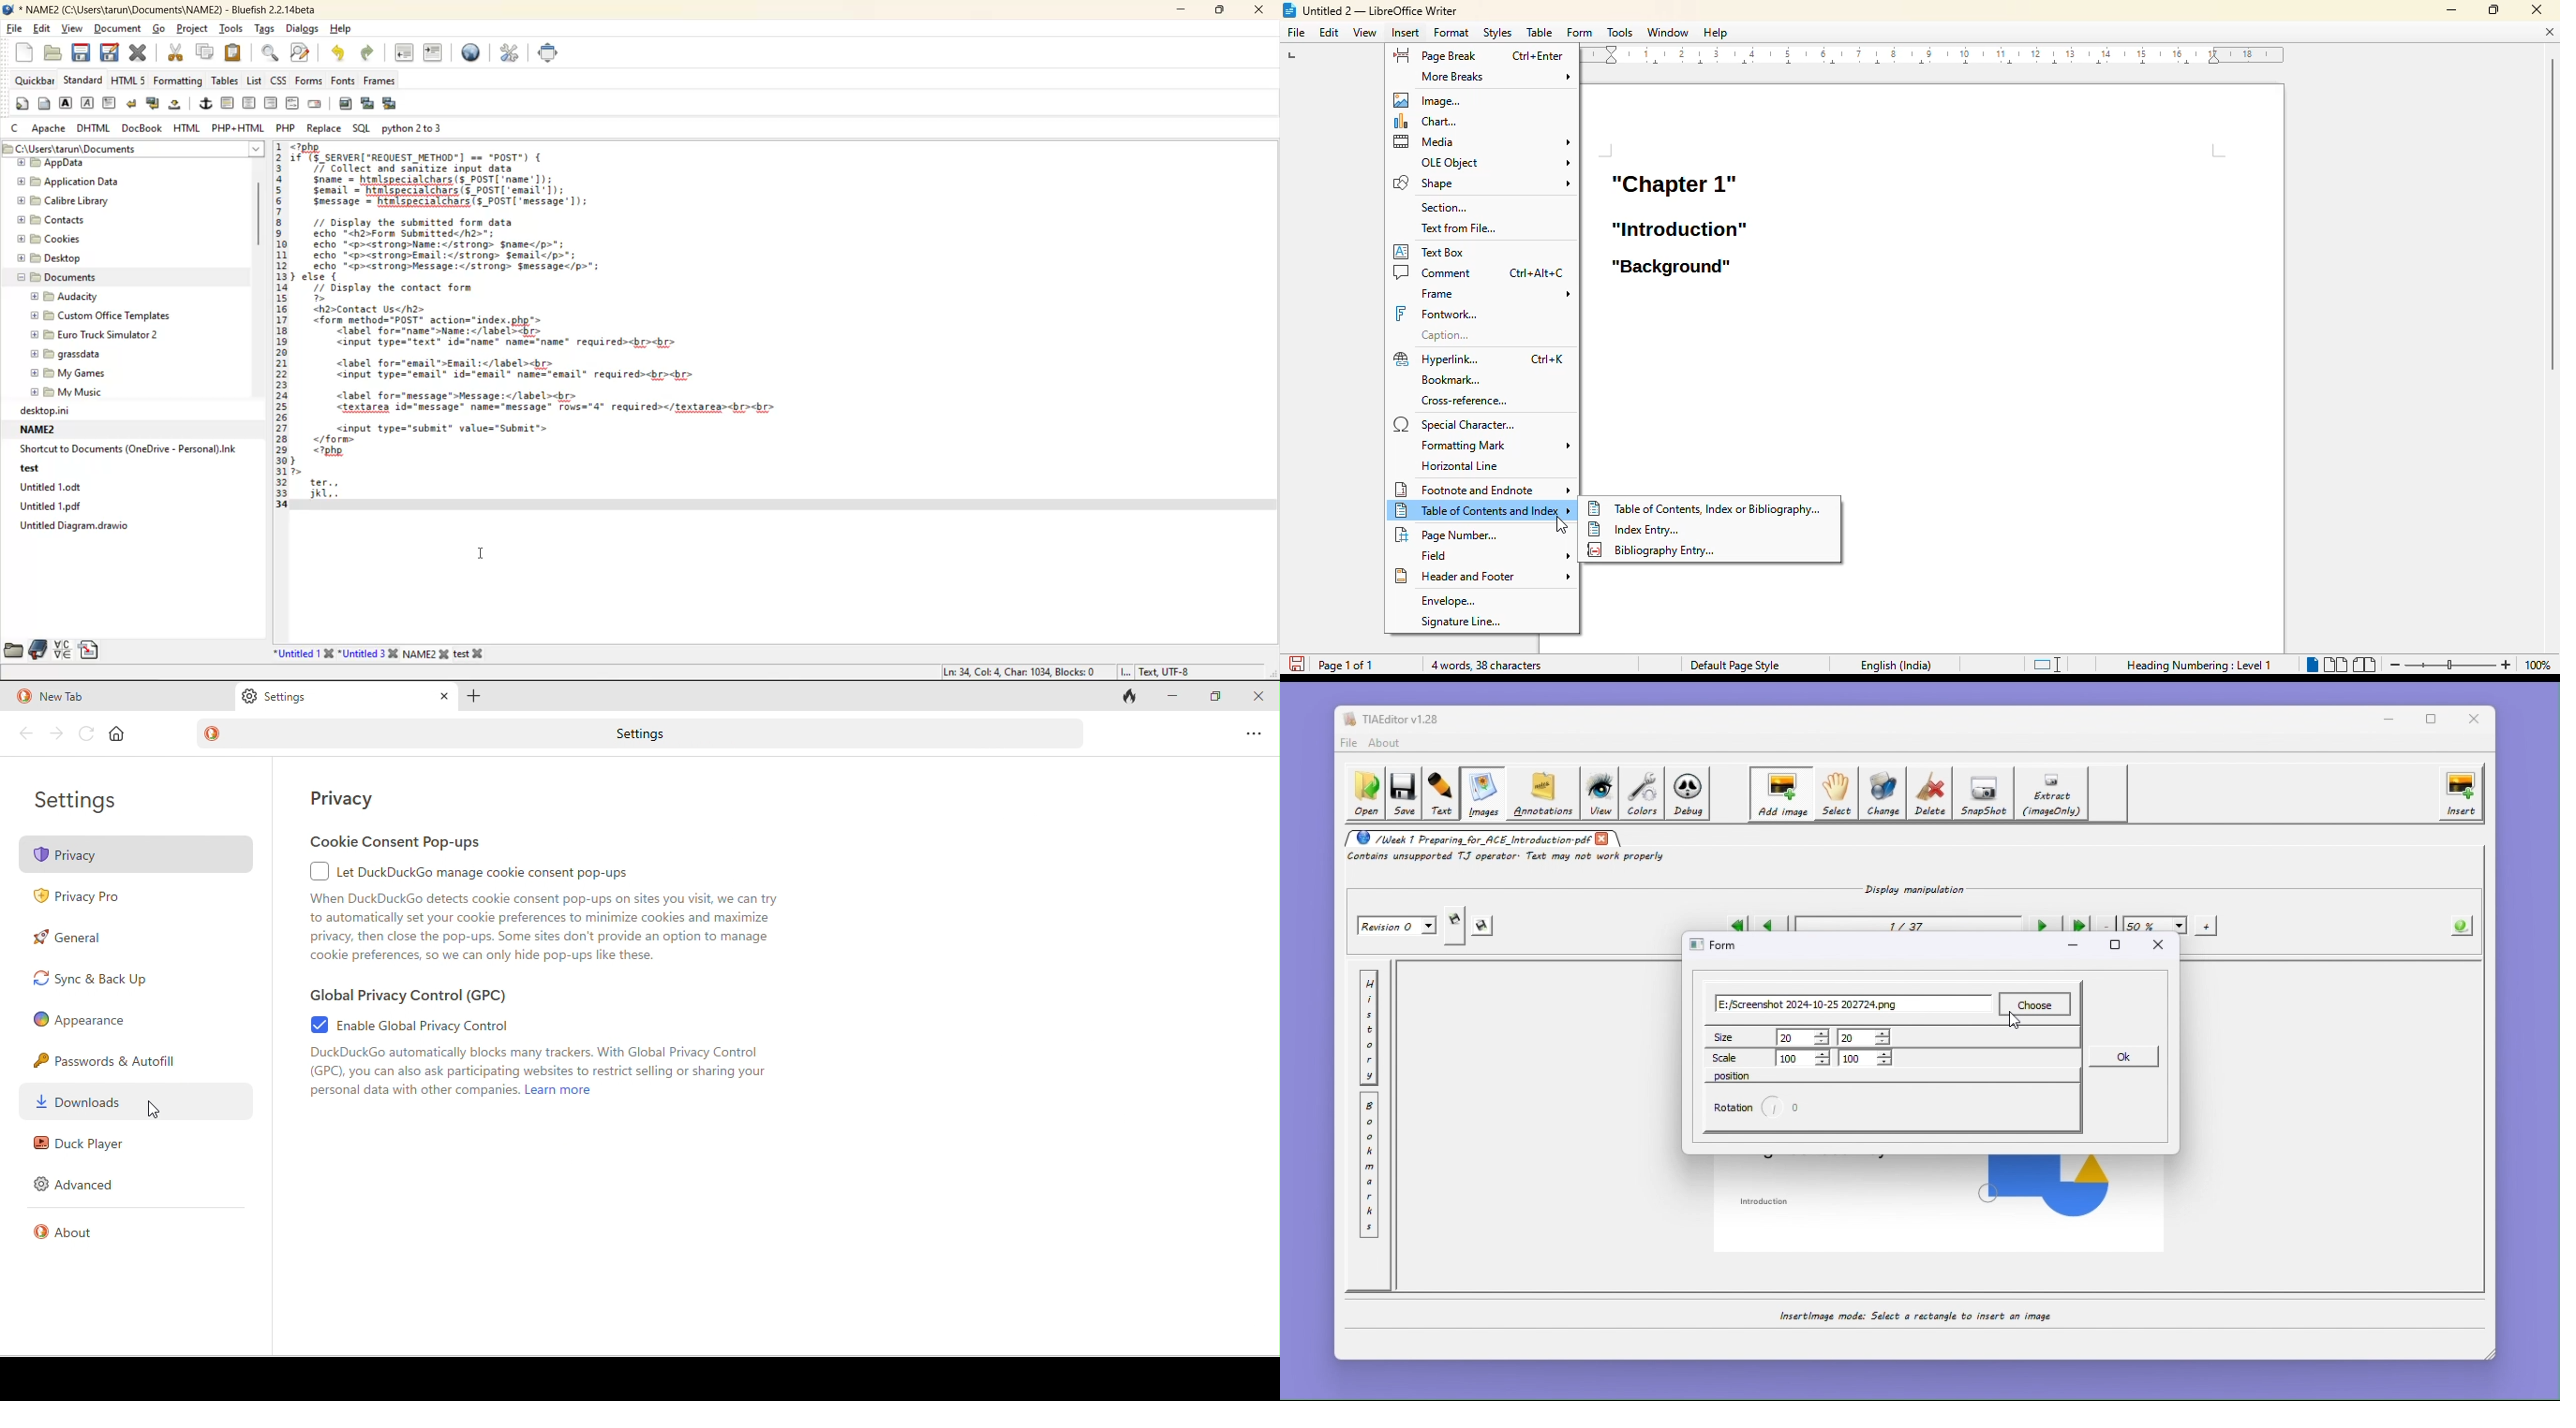 The image size is (2576, 1428). What do you see at coordinates (1715, 32) in the screenshot?
I see `help` at bounding box center [1715, 32].